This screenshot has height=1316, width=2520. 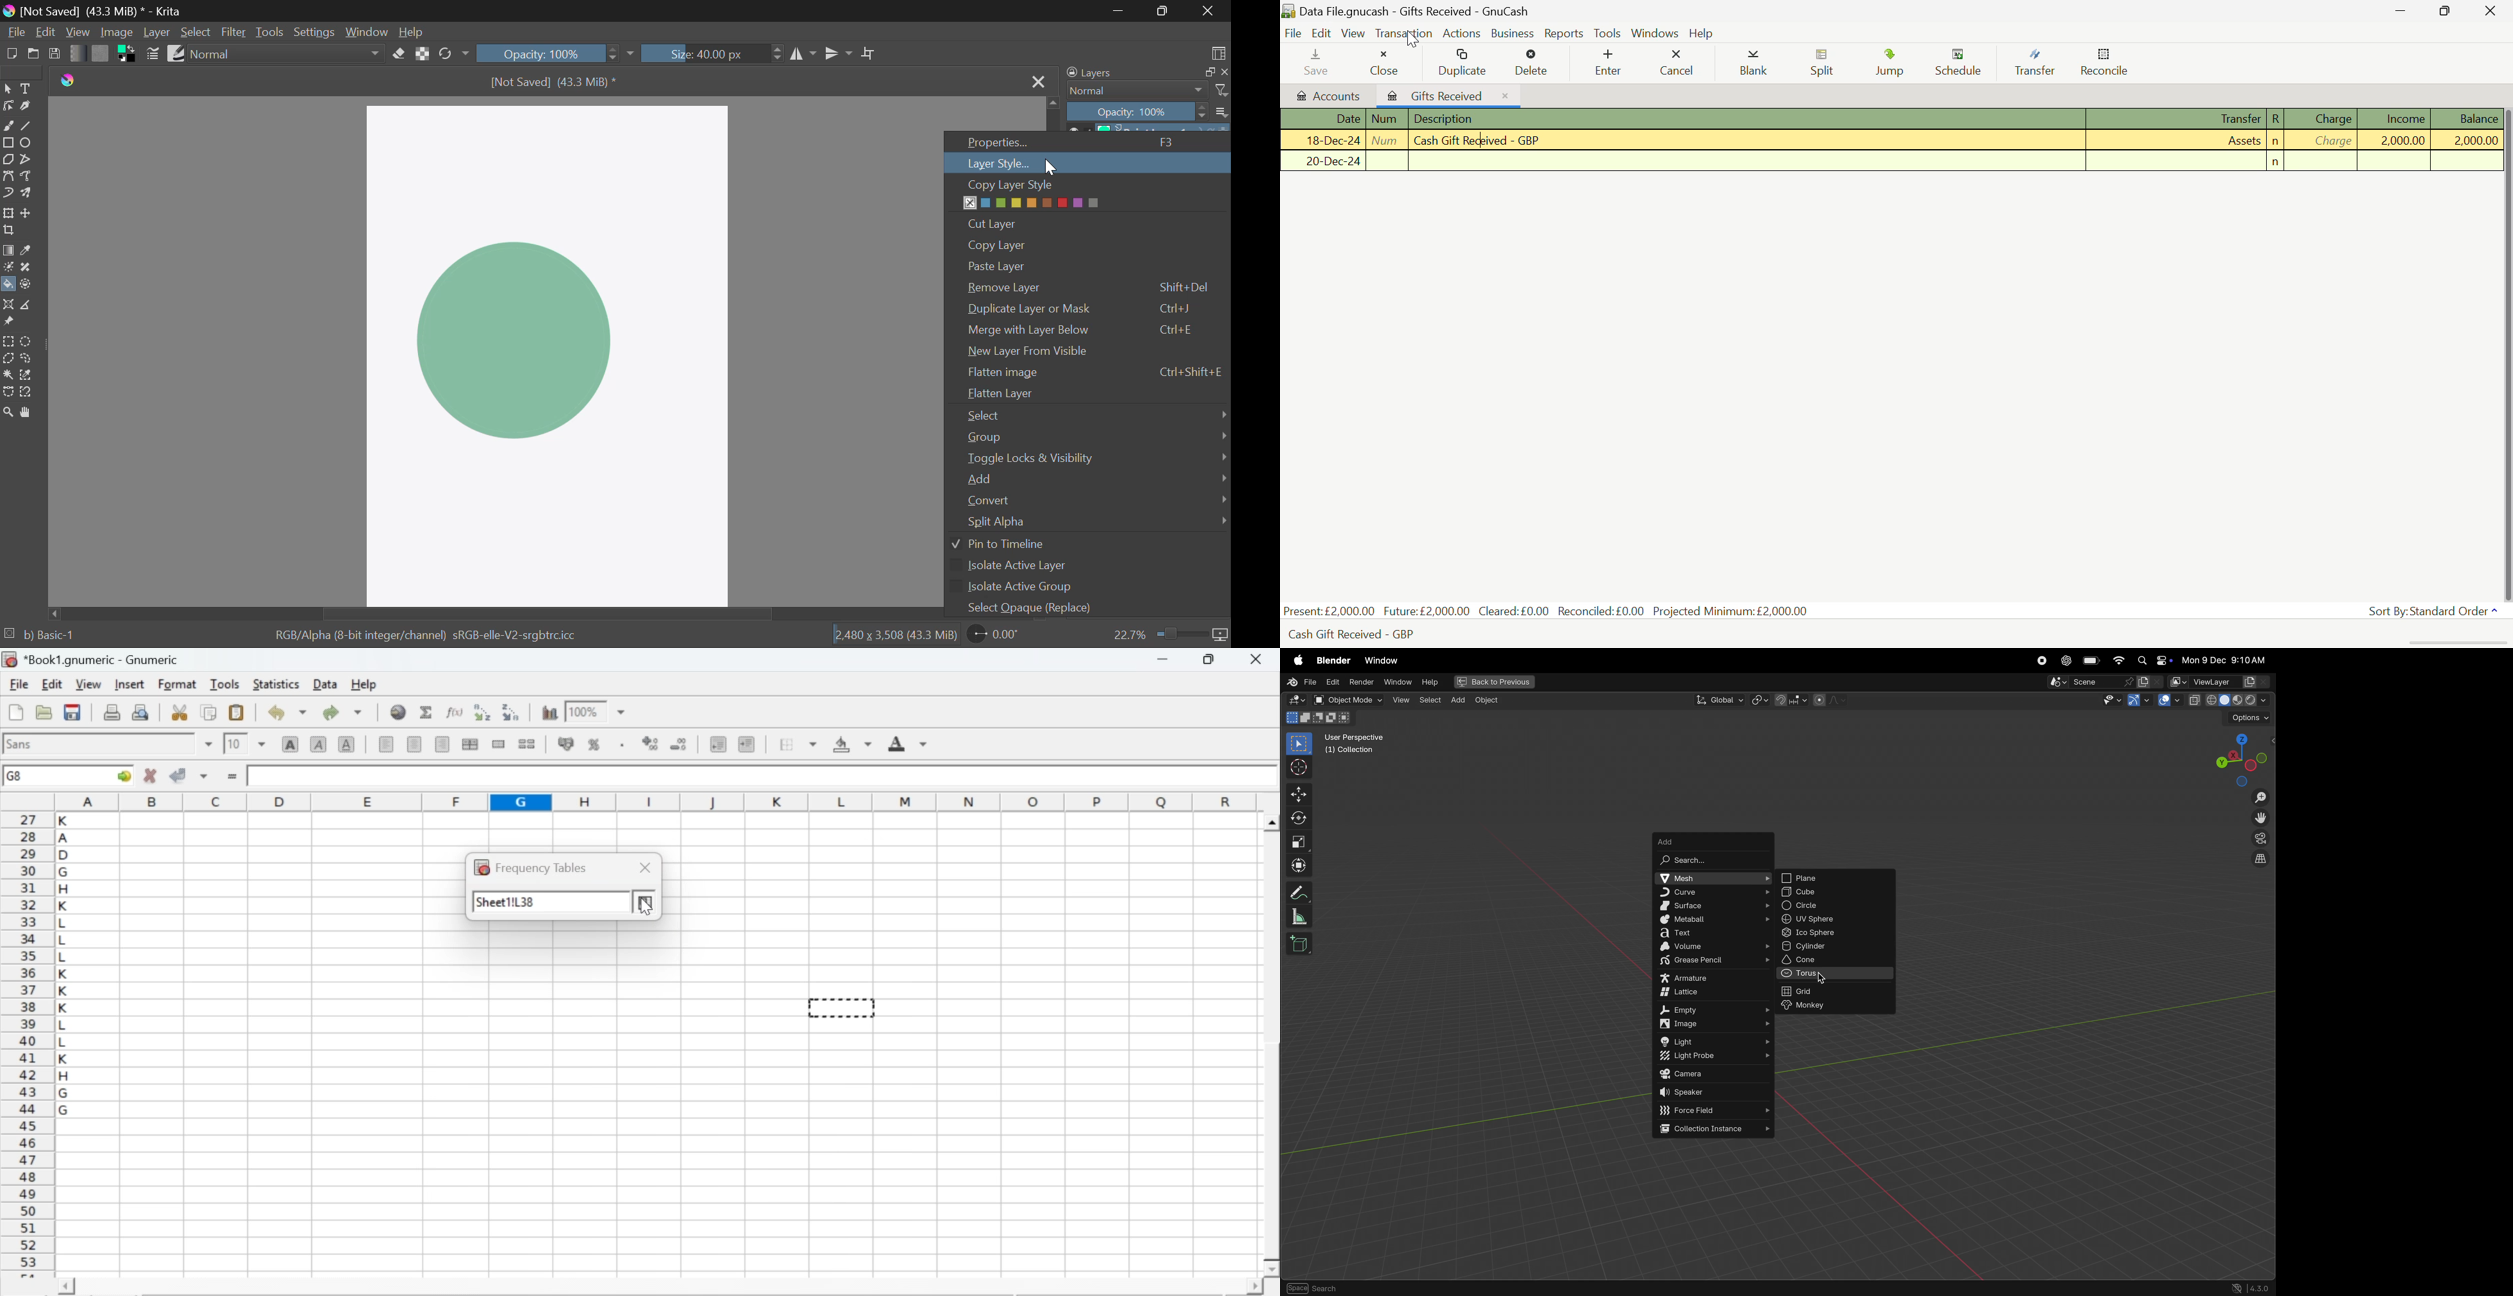 What do you see at coordinates (2467, 161) in the screenshot?
I see `Balance` at bounding box center [2467, 161].